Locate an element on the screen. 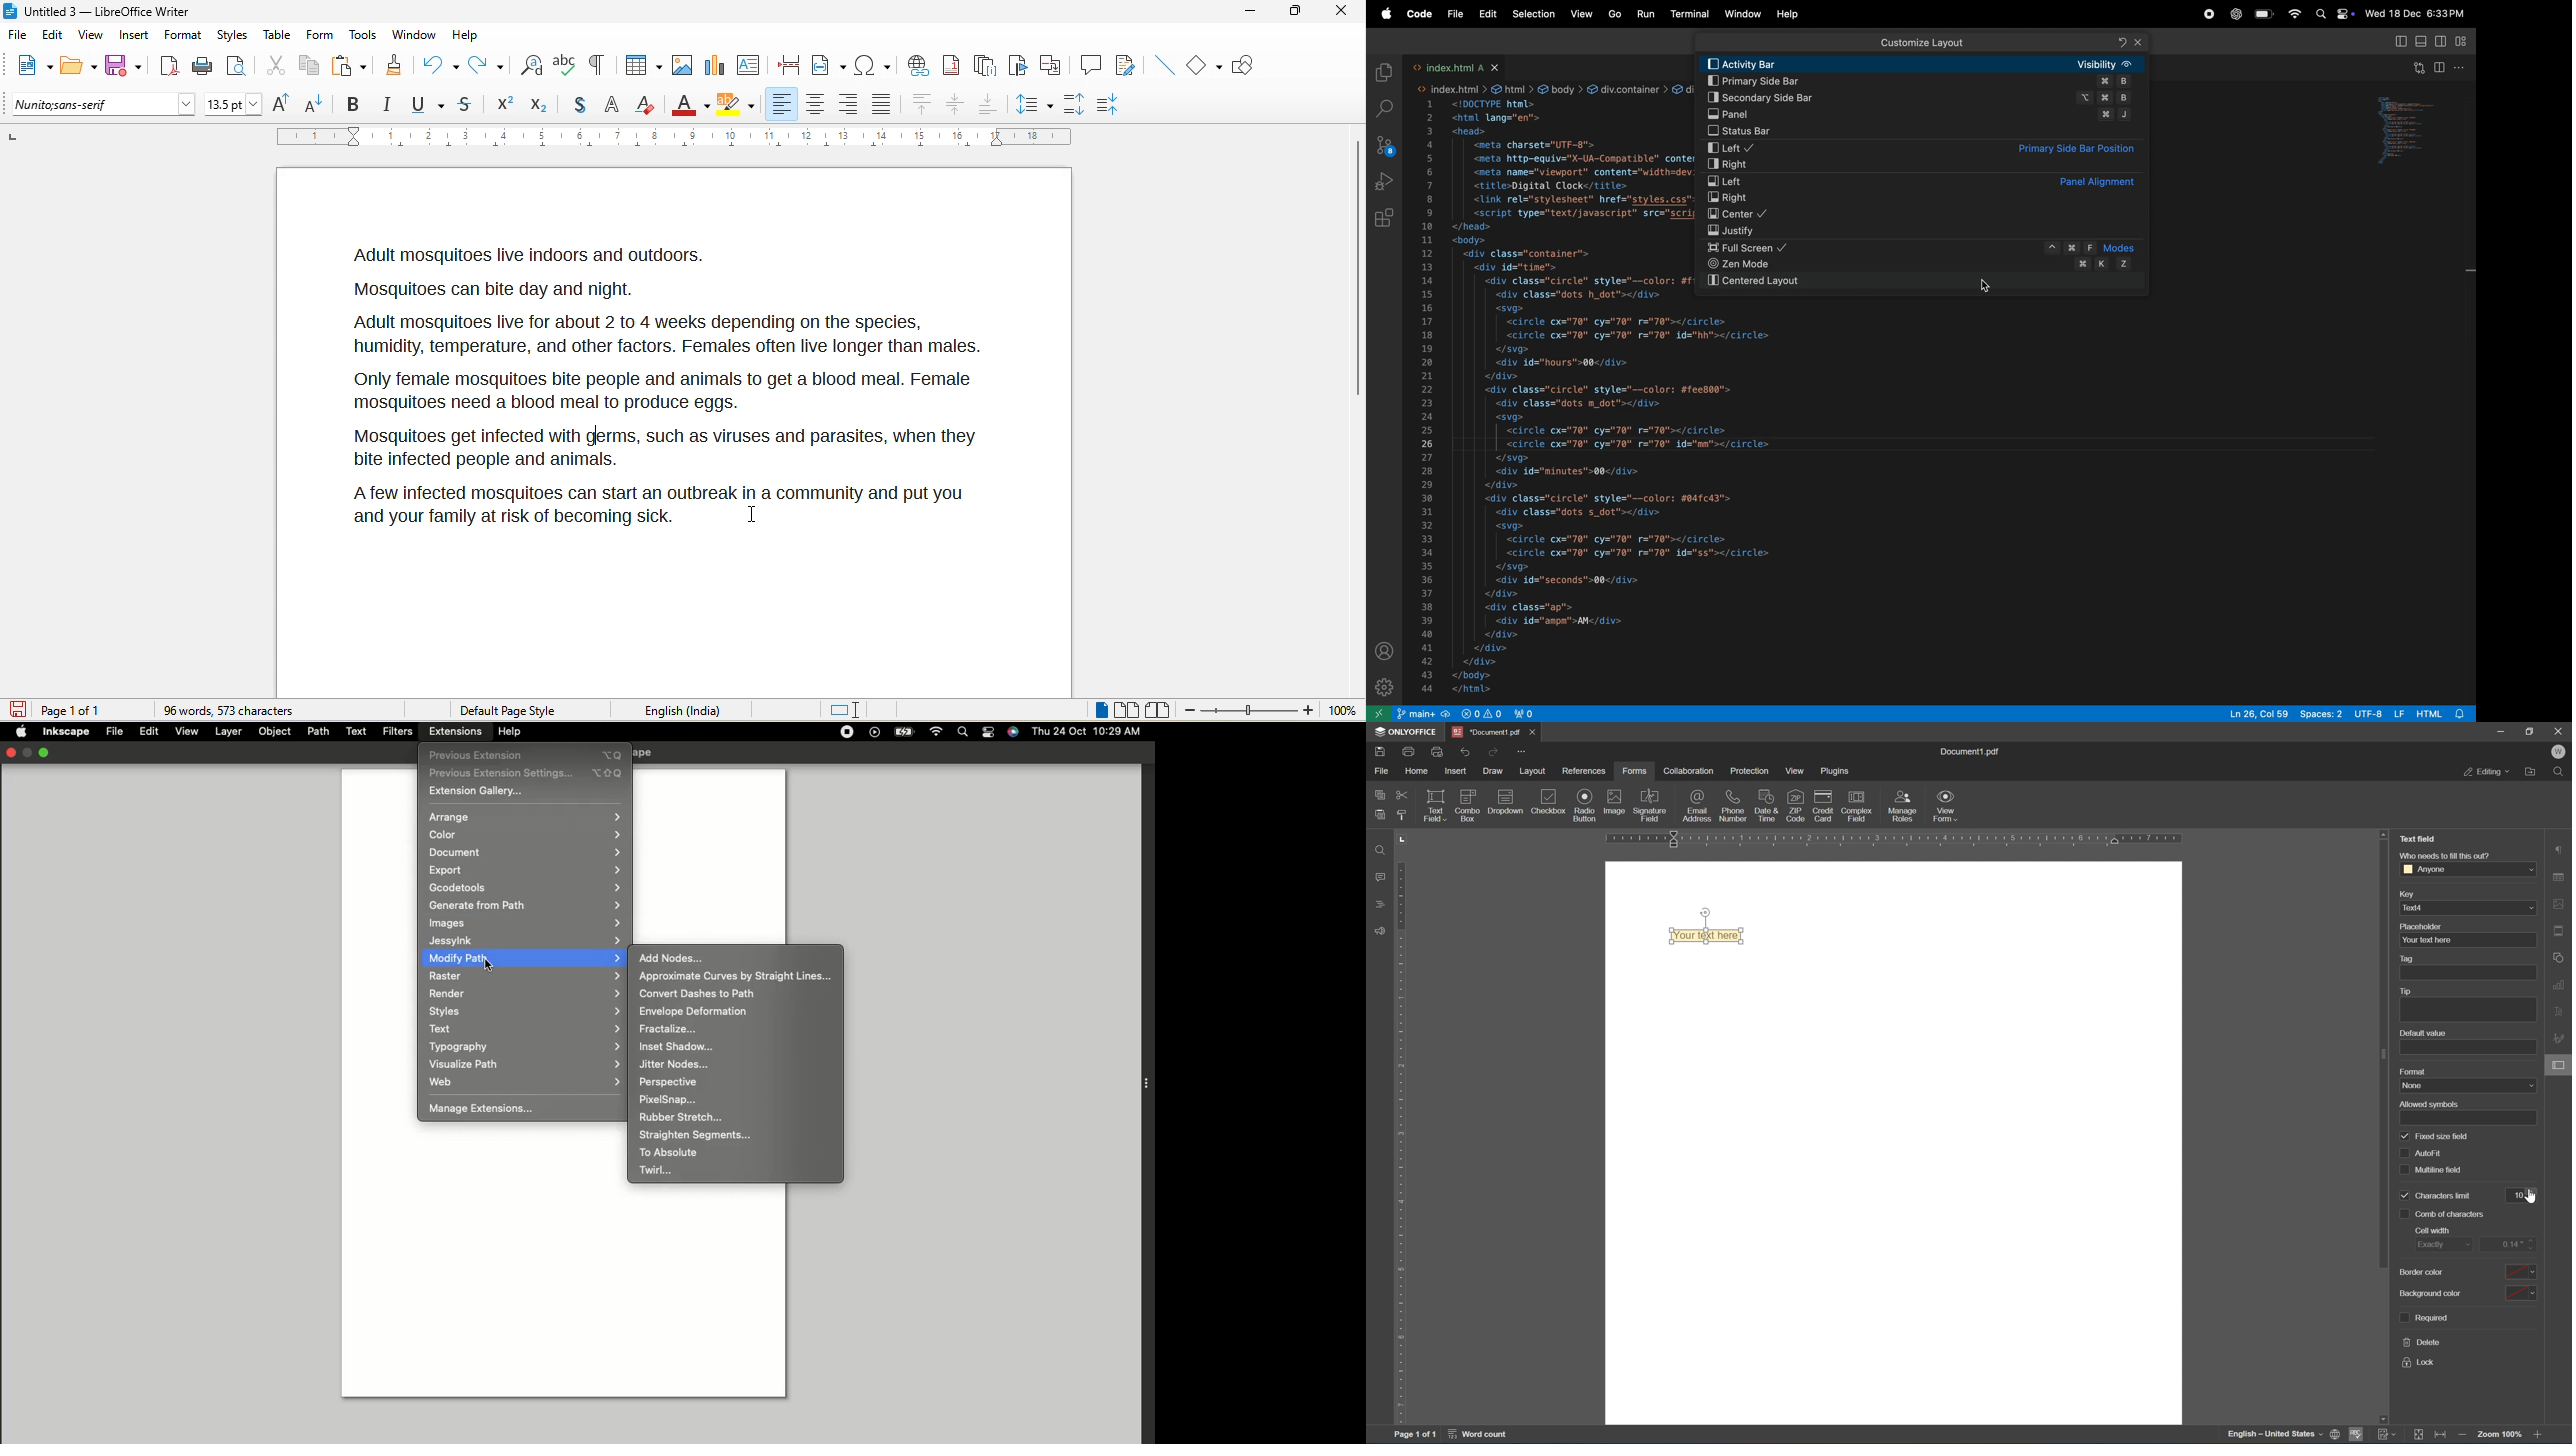 Image resolution: width=2576 pixels, height=1456 pixels. justified is located at coordinates (886, 106).